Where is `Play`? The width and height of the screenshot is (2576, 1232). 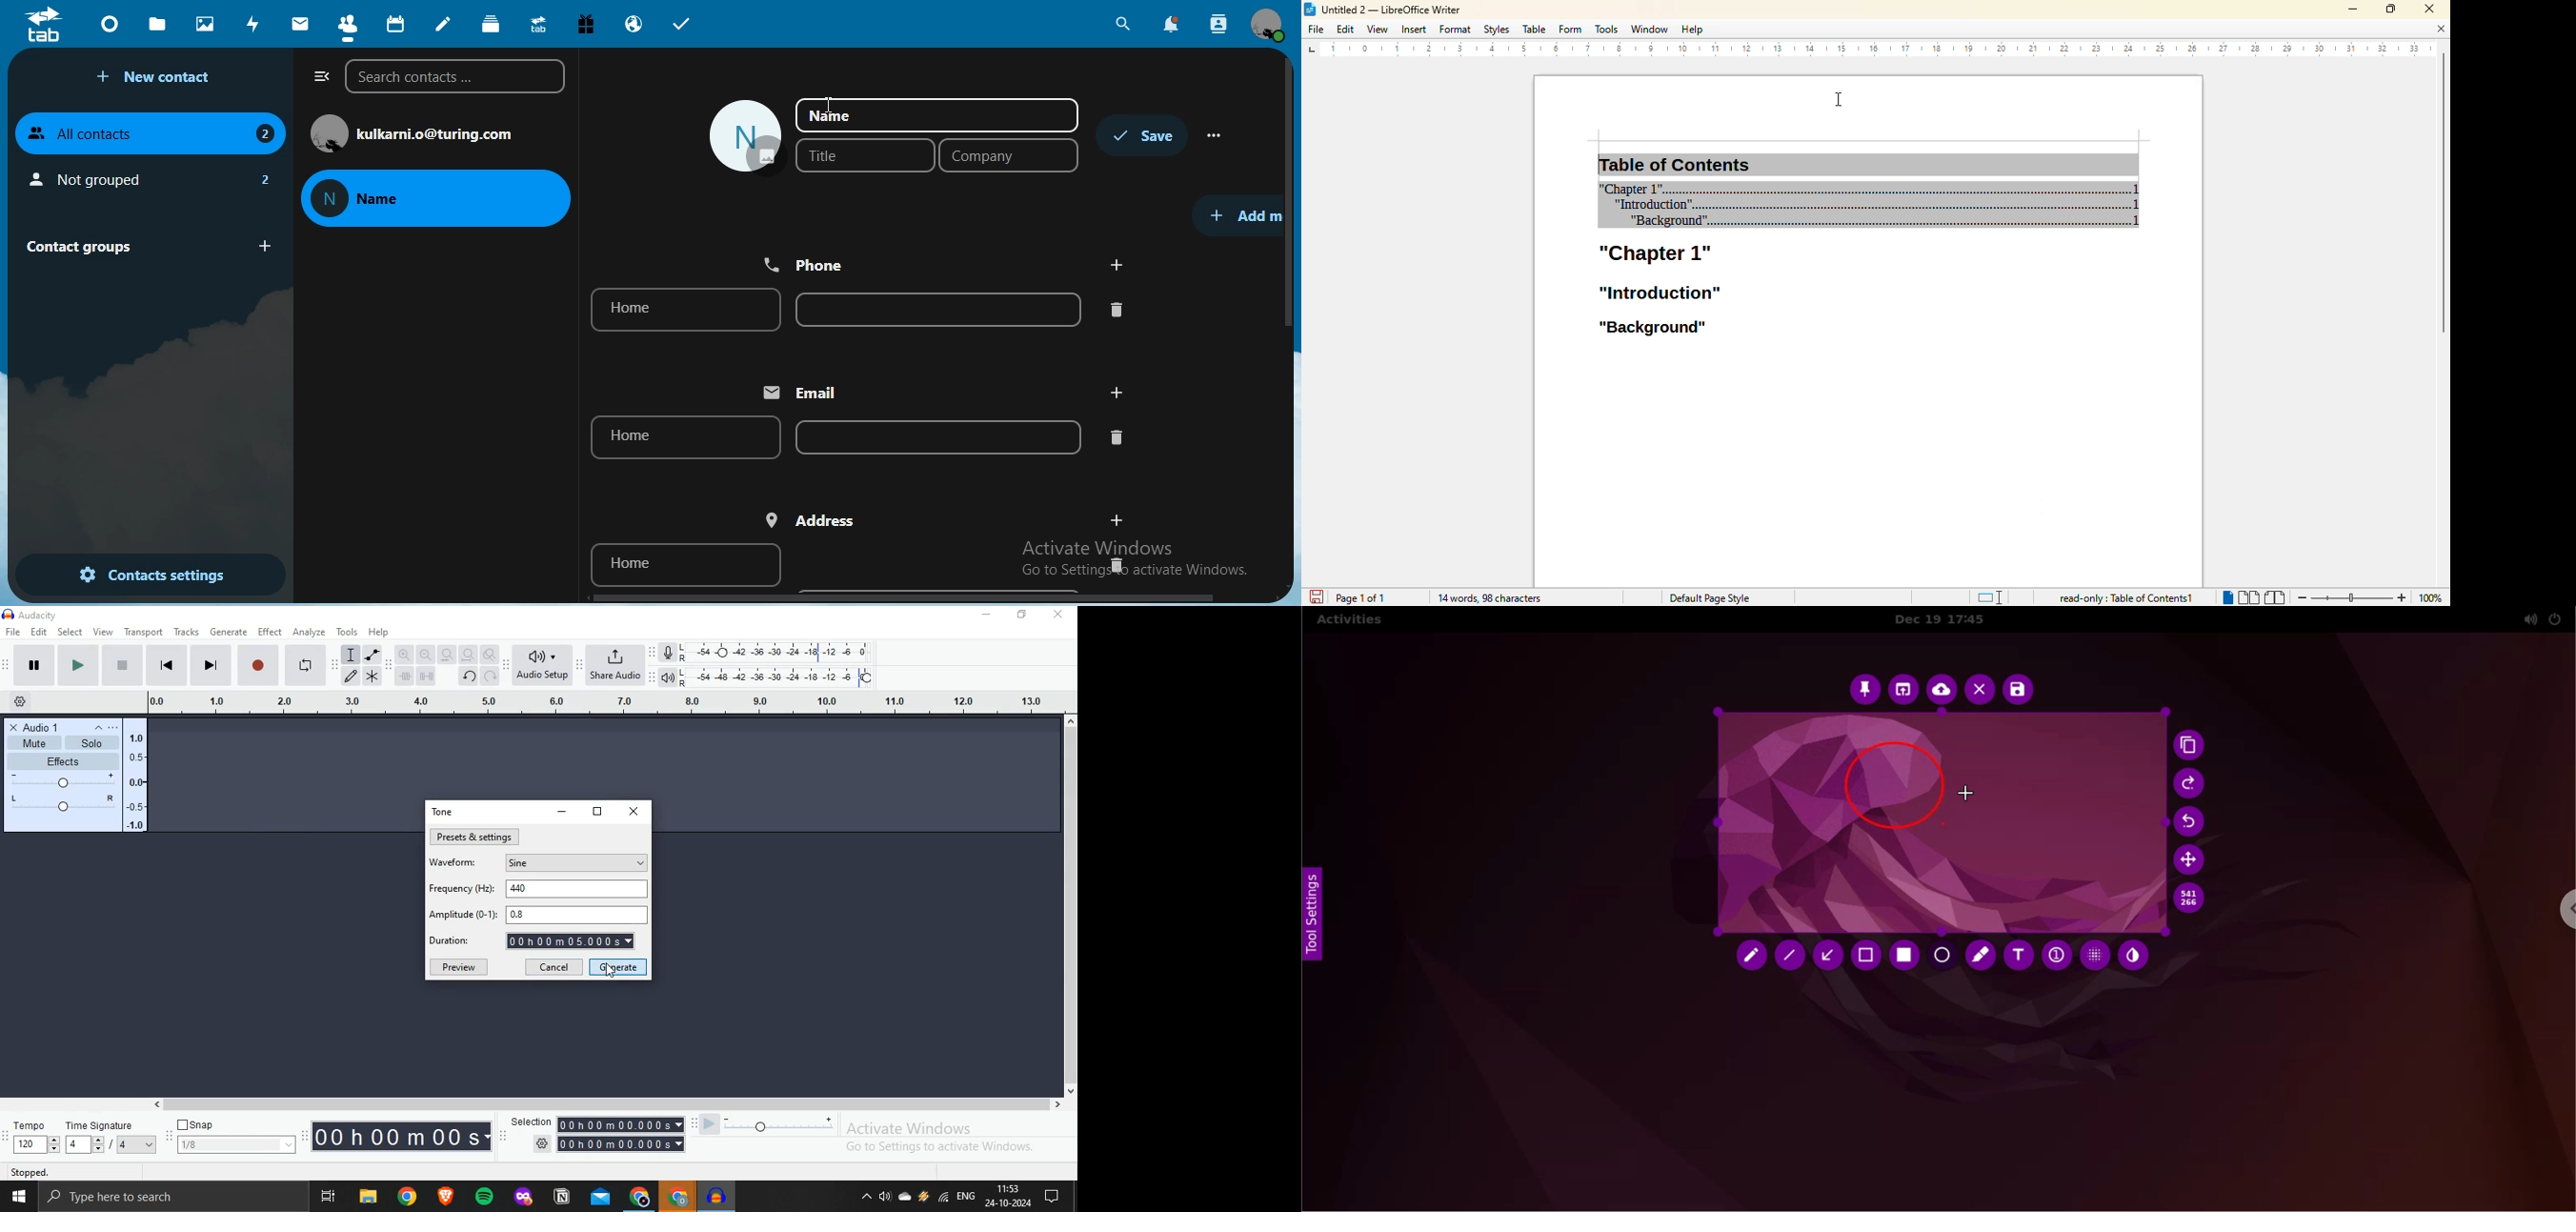
Play is located at coordinates (27, 666).